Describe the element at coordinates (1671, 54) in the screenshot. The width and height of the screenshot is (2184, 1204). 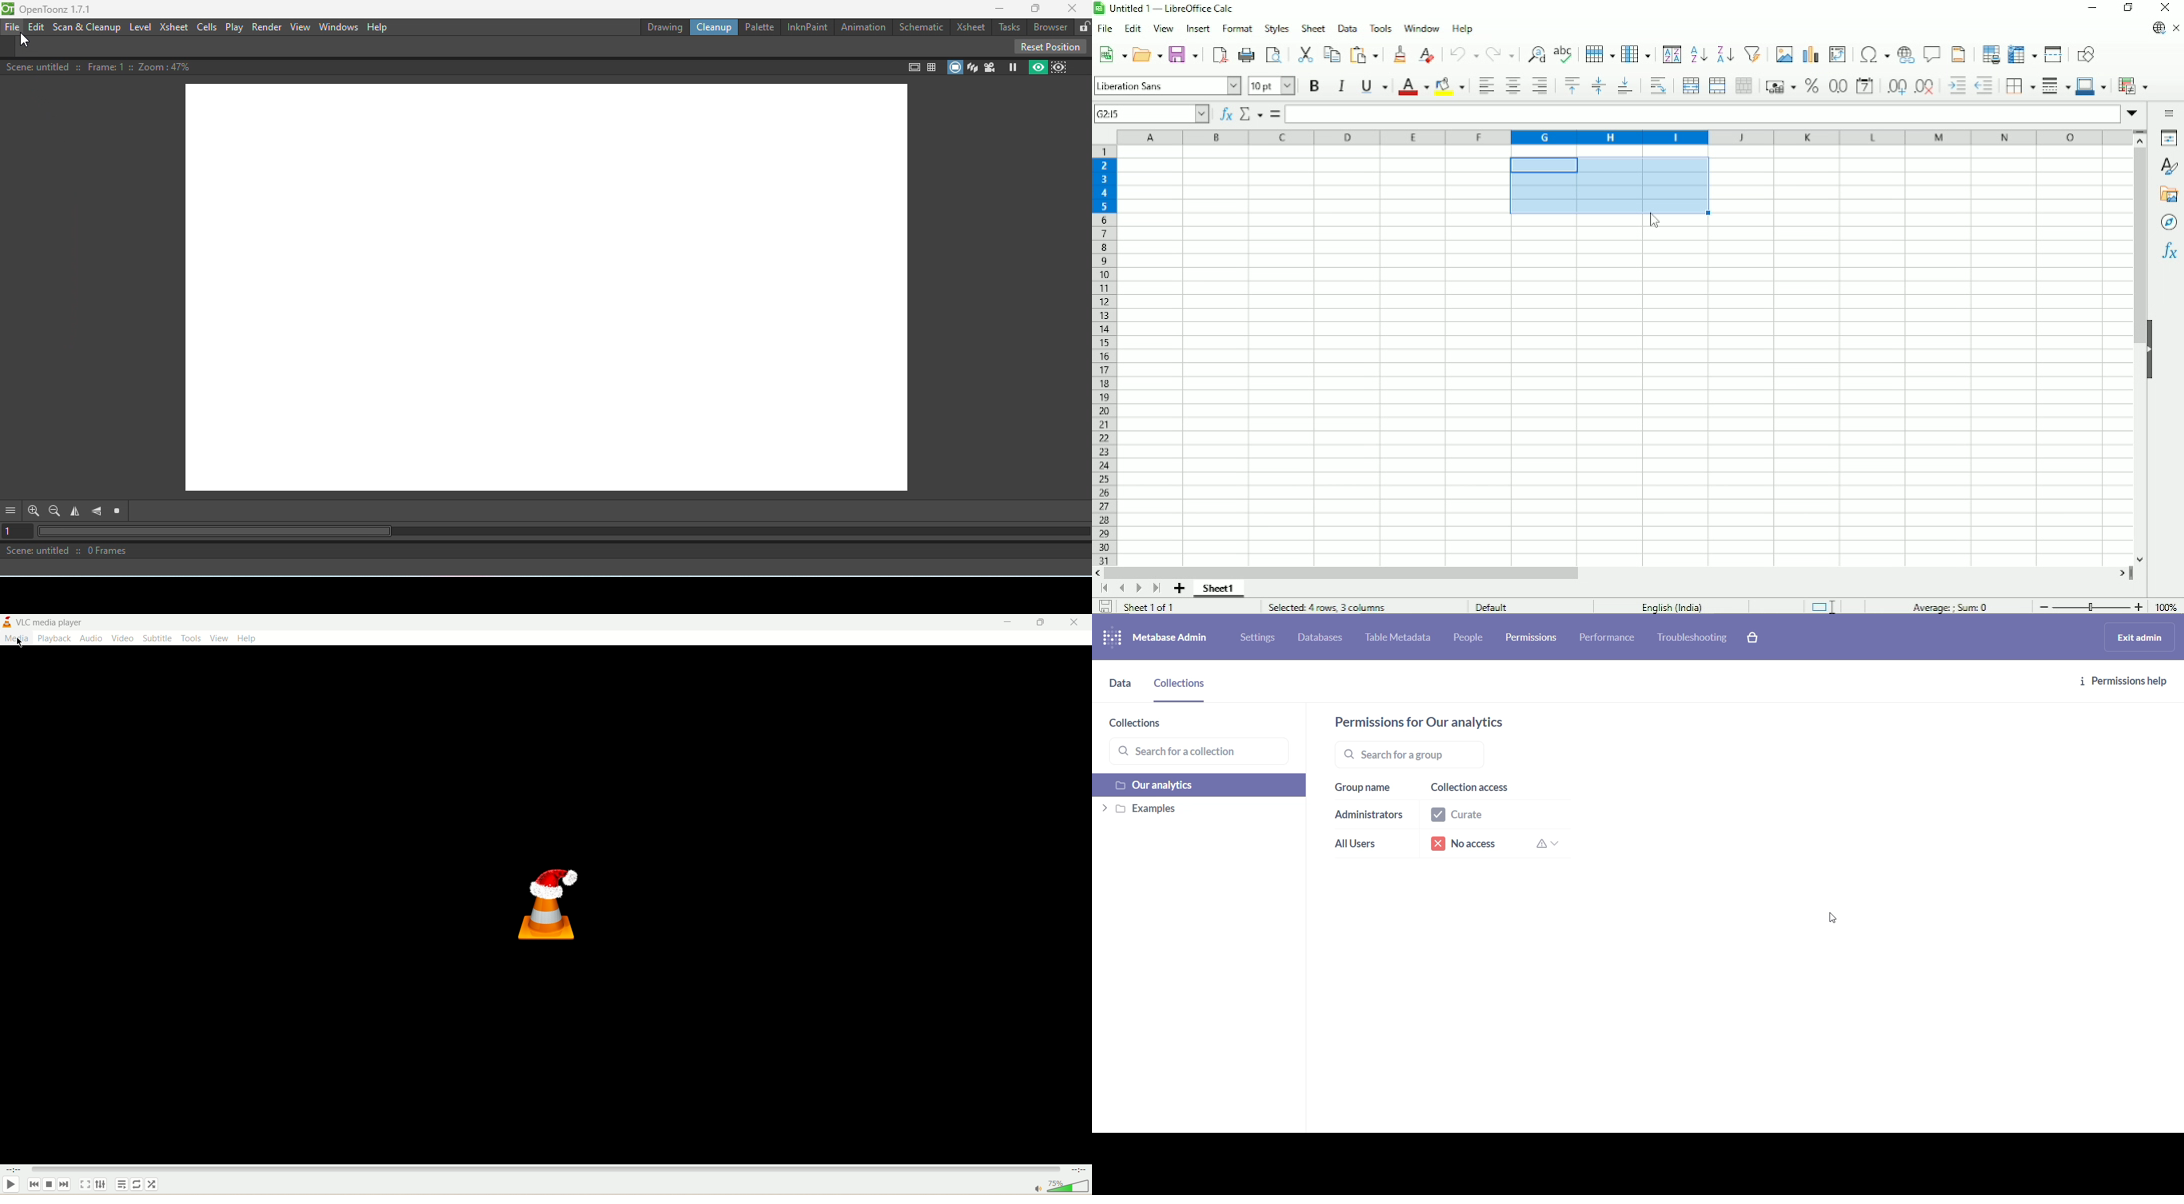
I see `Sort` at that location.